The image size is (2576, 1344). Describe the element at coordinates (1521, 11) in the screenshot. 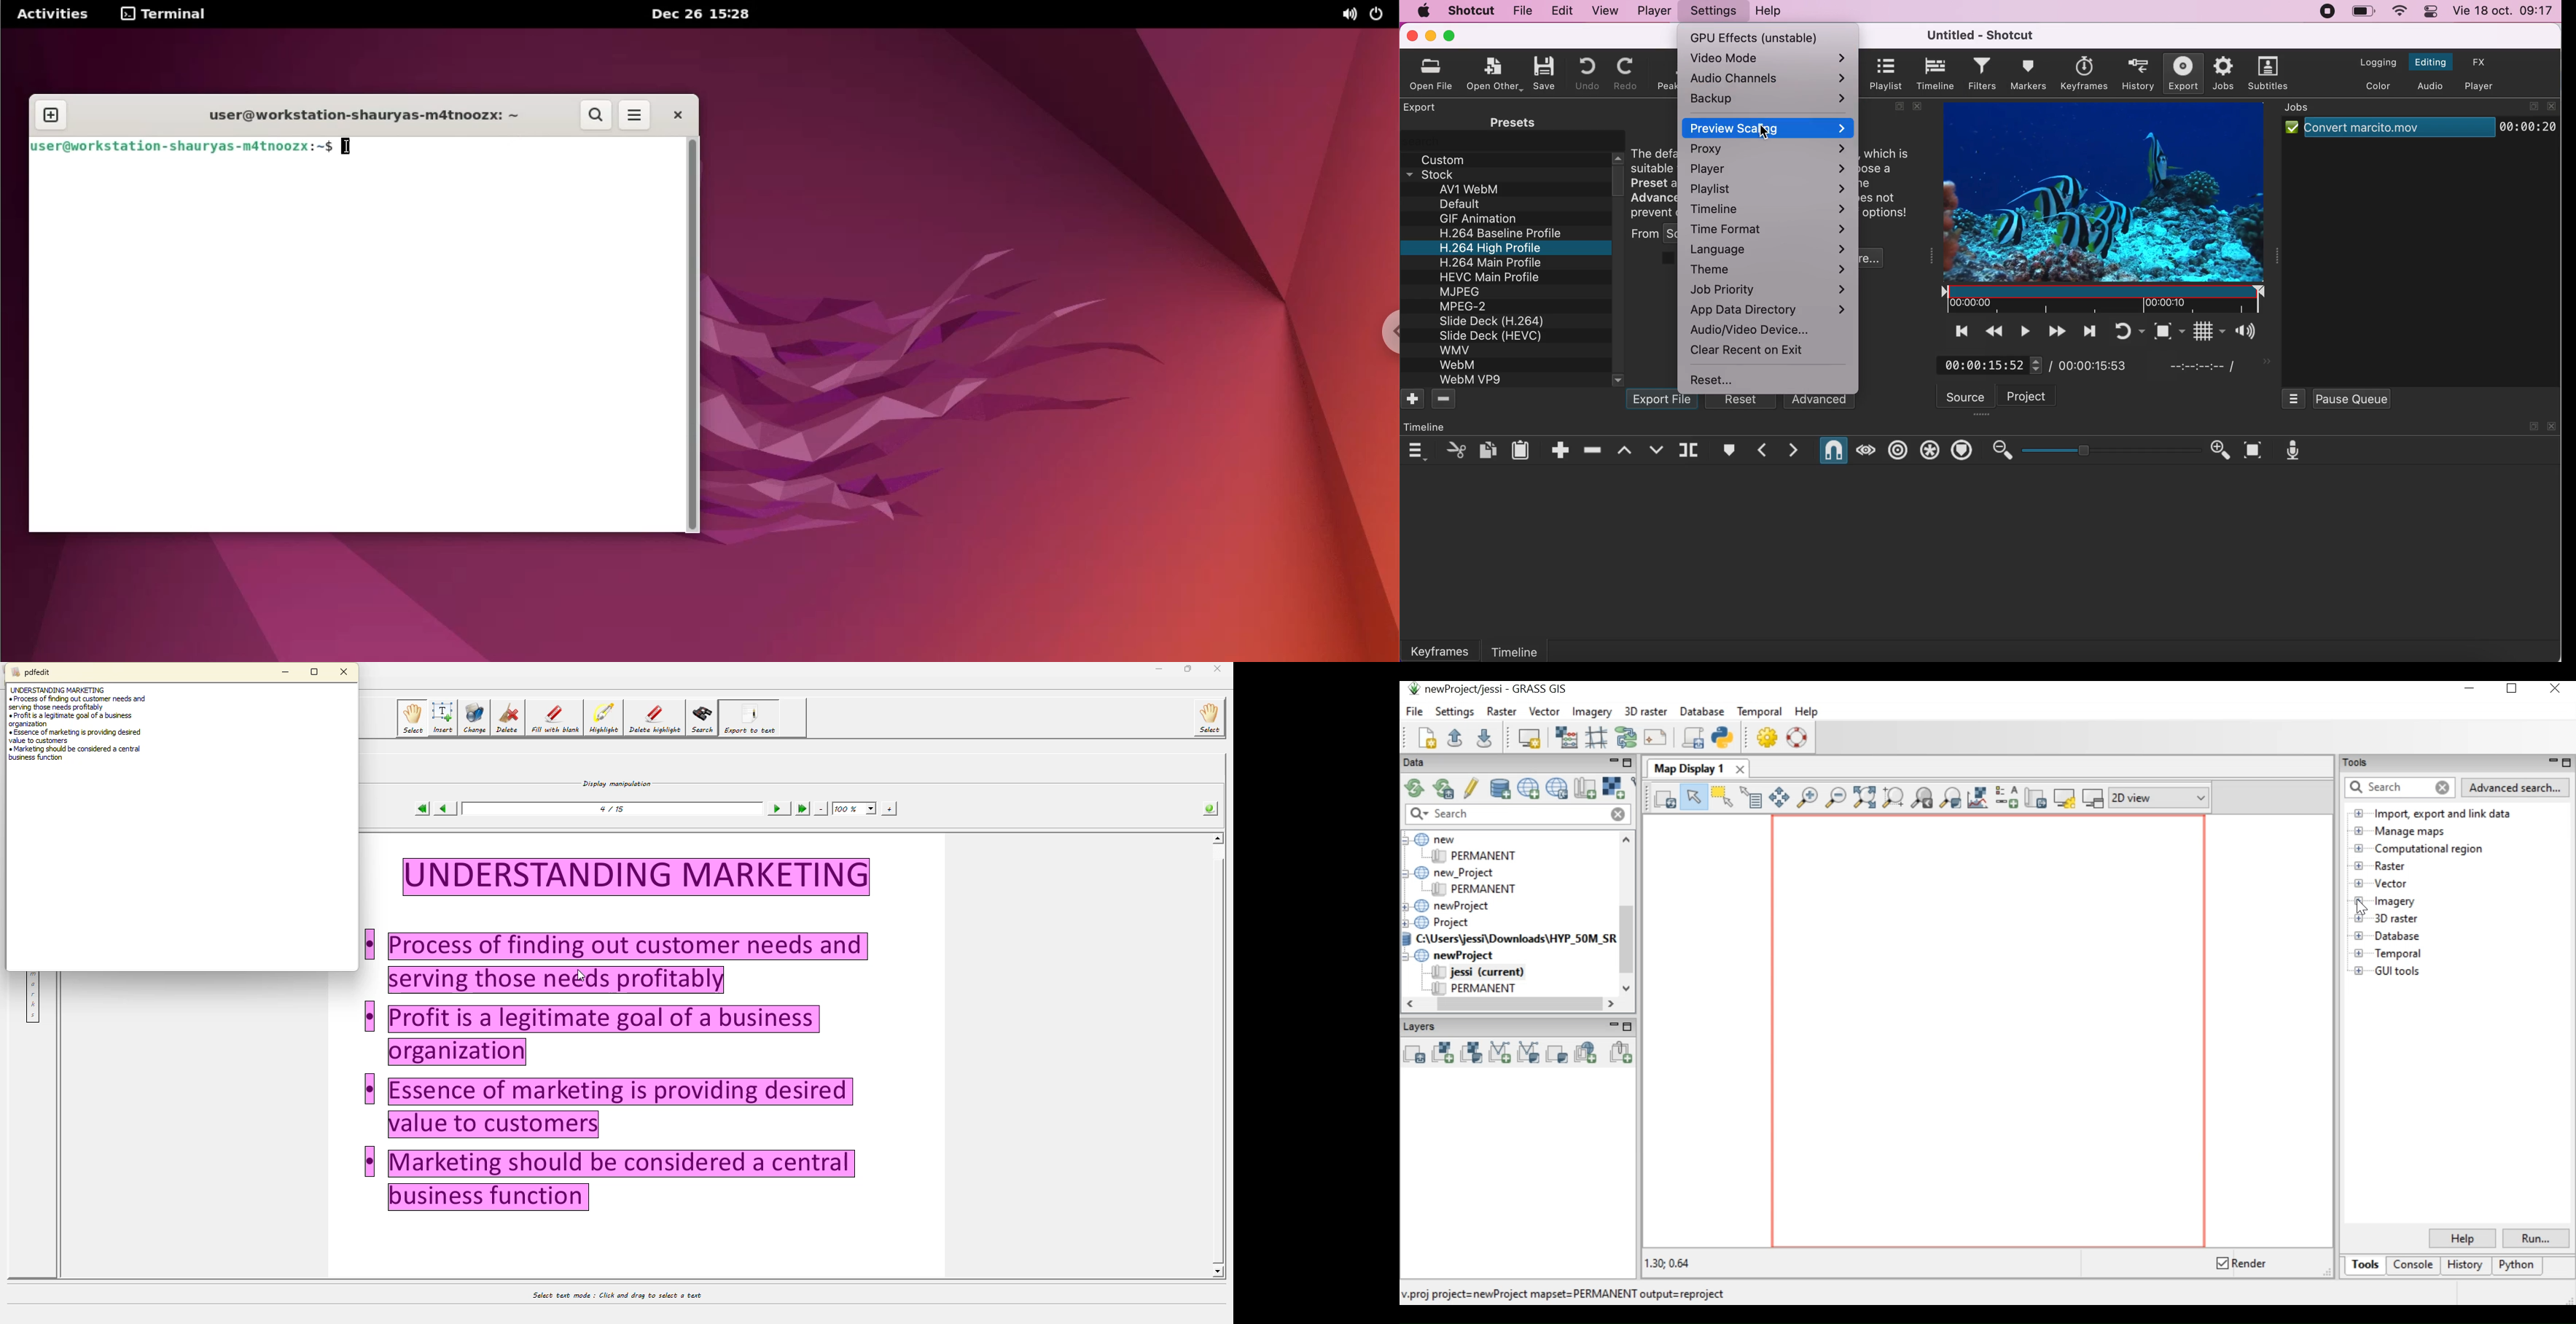

I see `file` at that location.